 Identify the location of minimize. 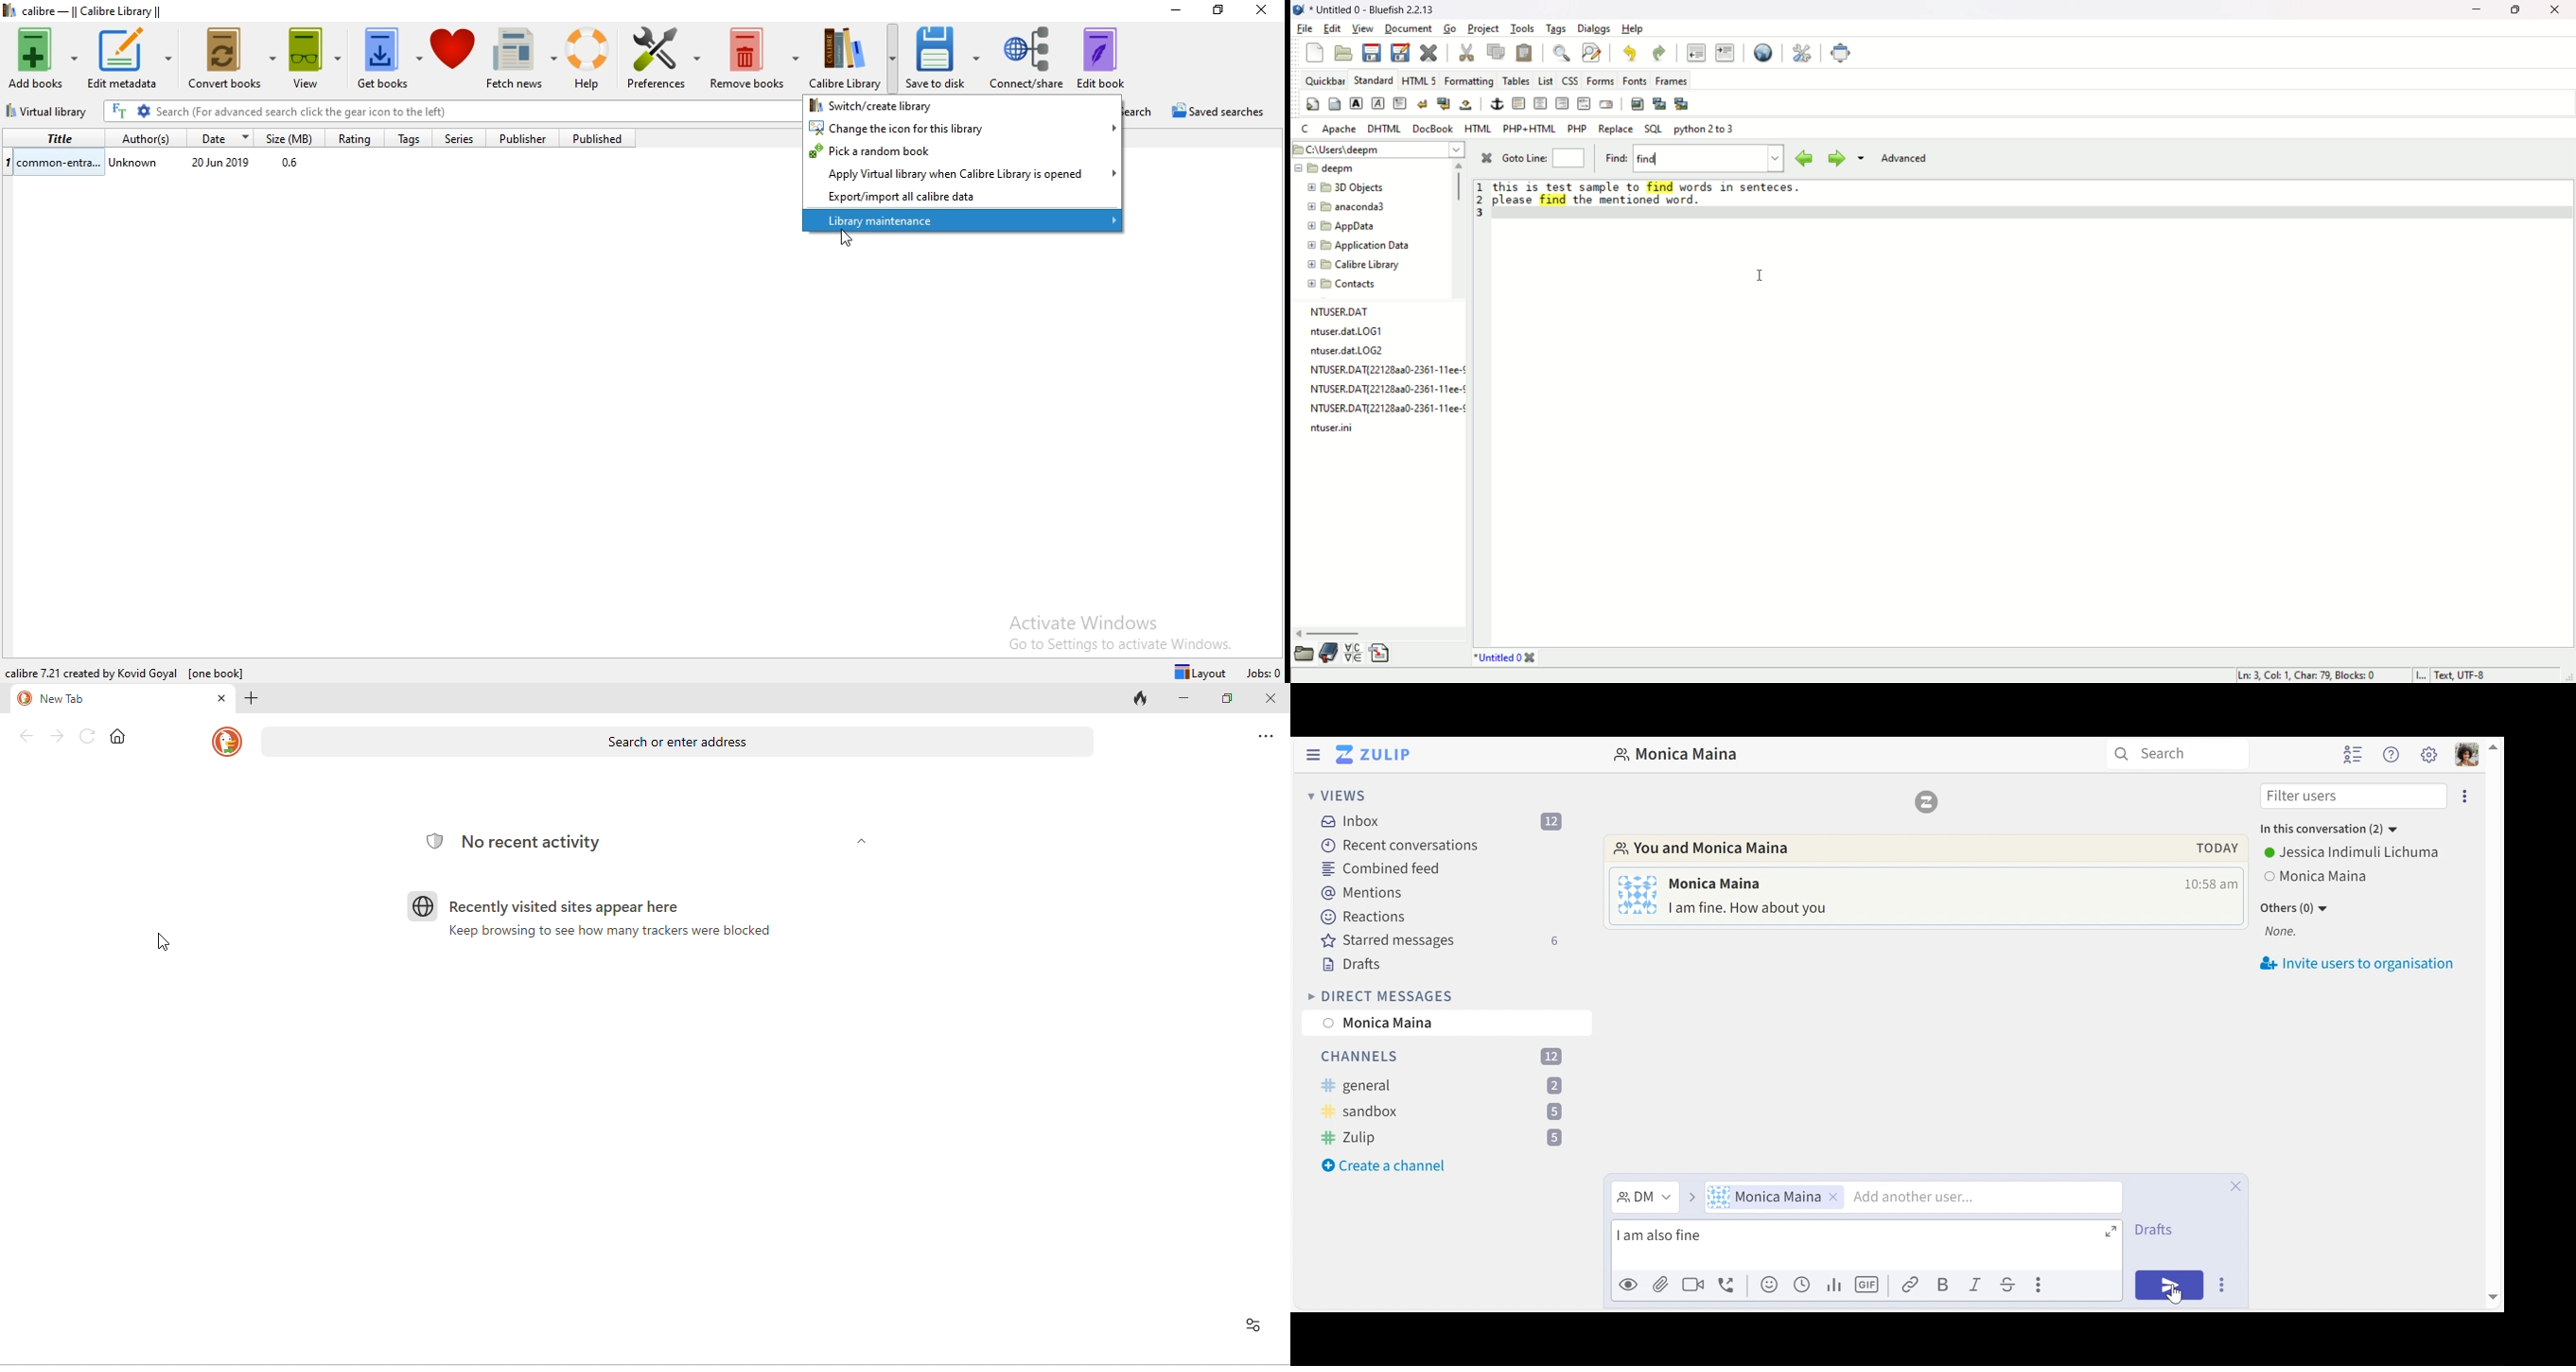
(2473, 11).